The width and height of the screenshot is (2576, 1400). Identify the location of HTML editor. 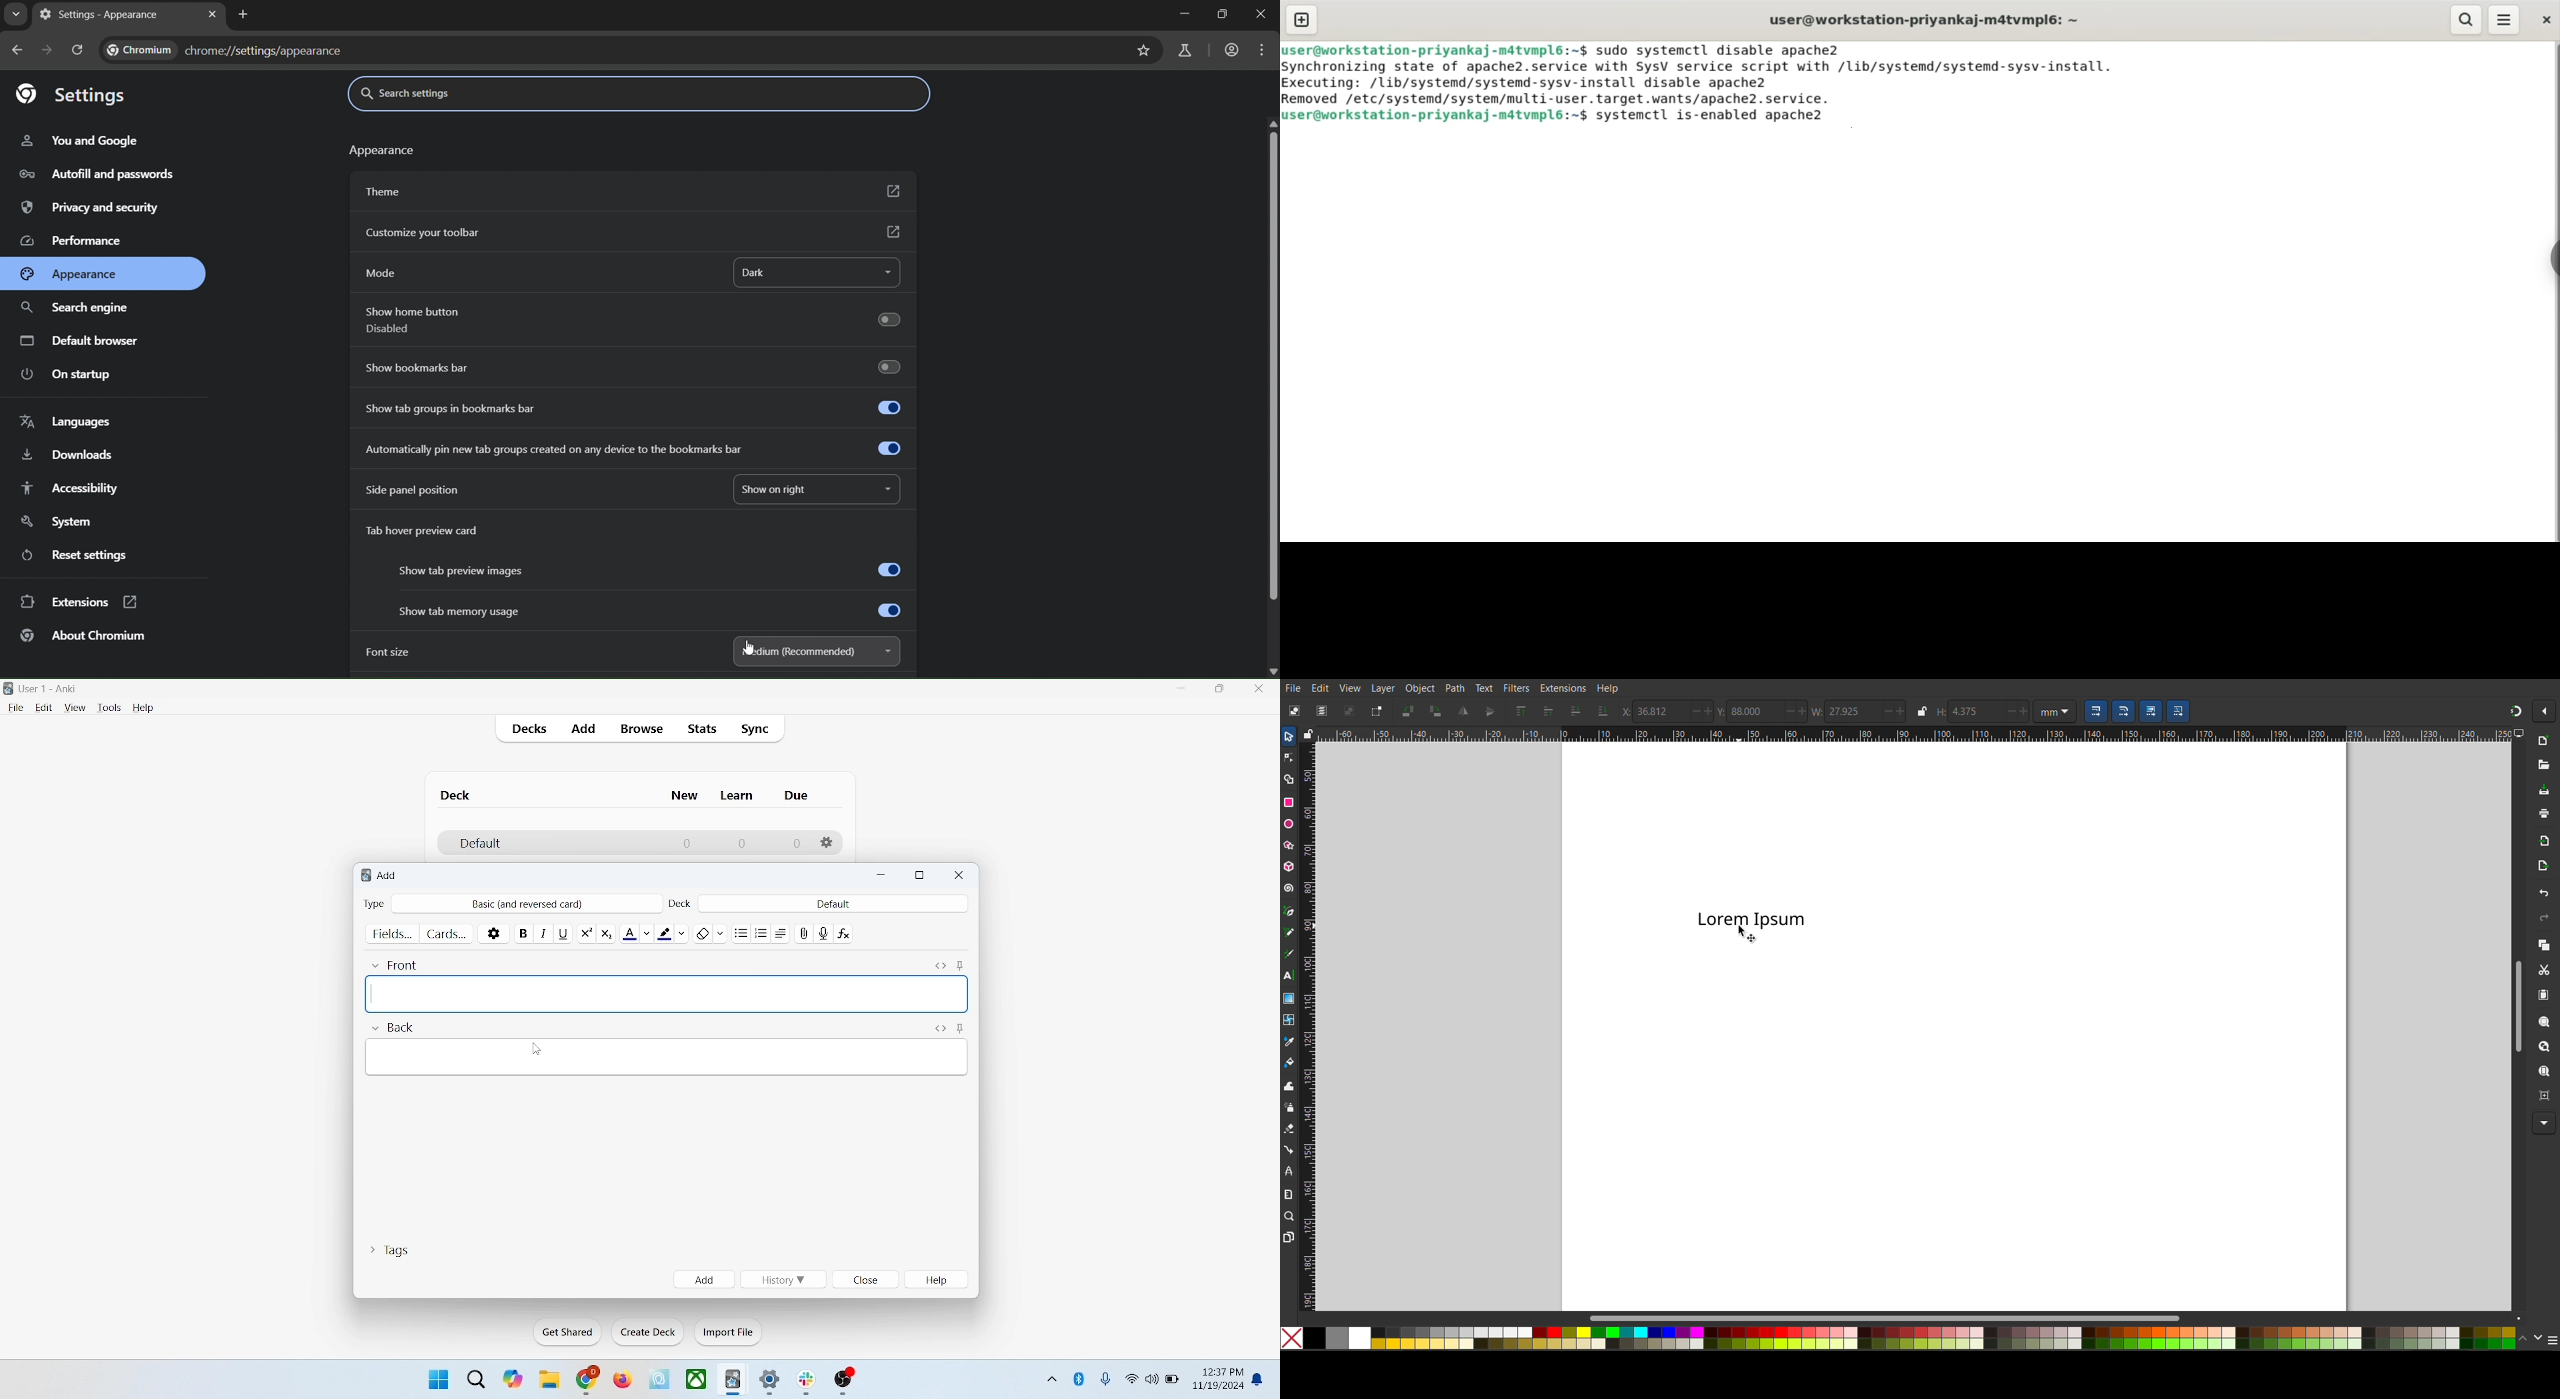
(939, 963).